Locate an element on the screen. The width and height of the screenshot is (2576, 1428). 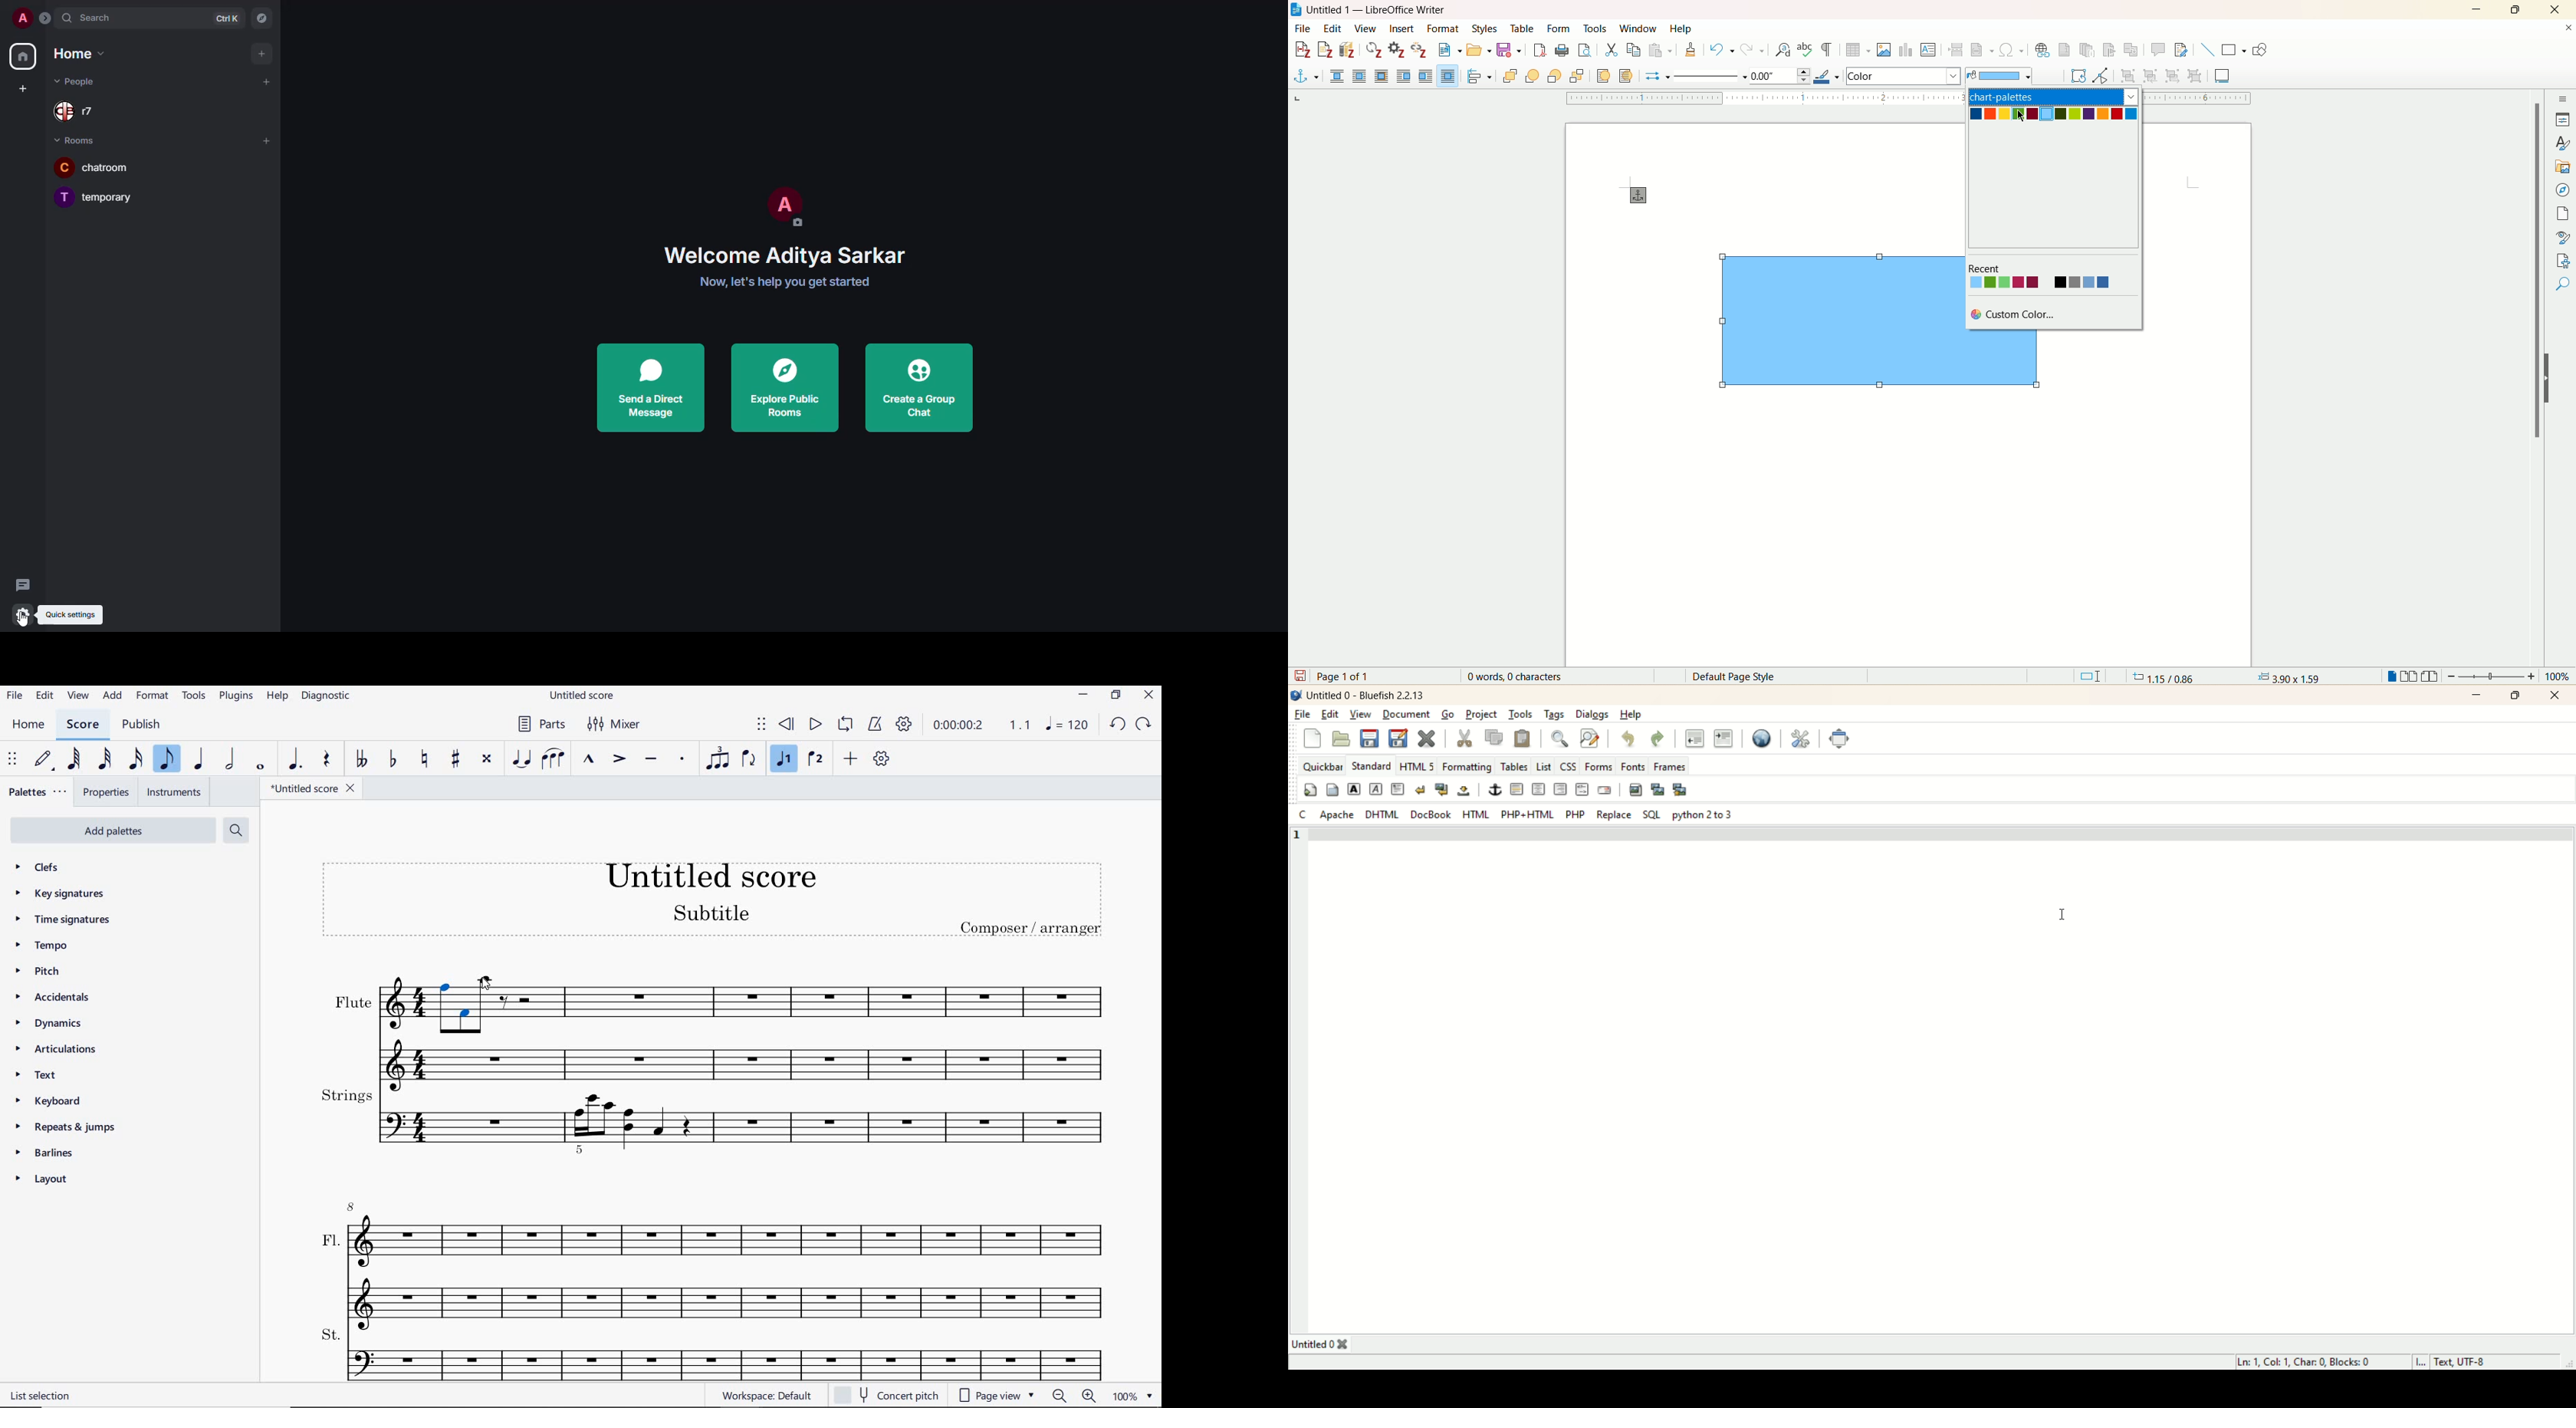
show find bar is located at coordinates (1560, 740).